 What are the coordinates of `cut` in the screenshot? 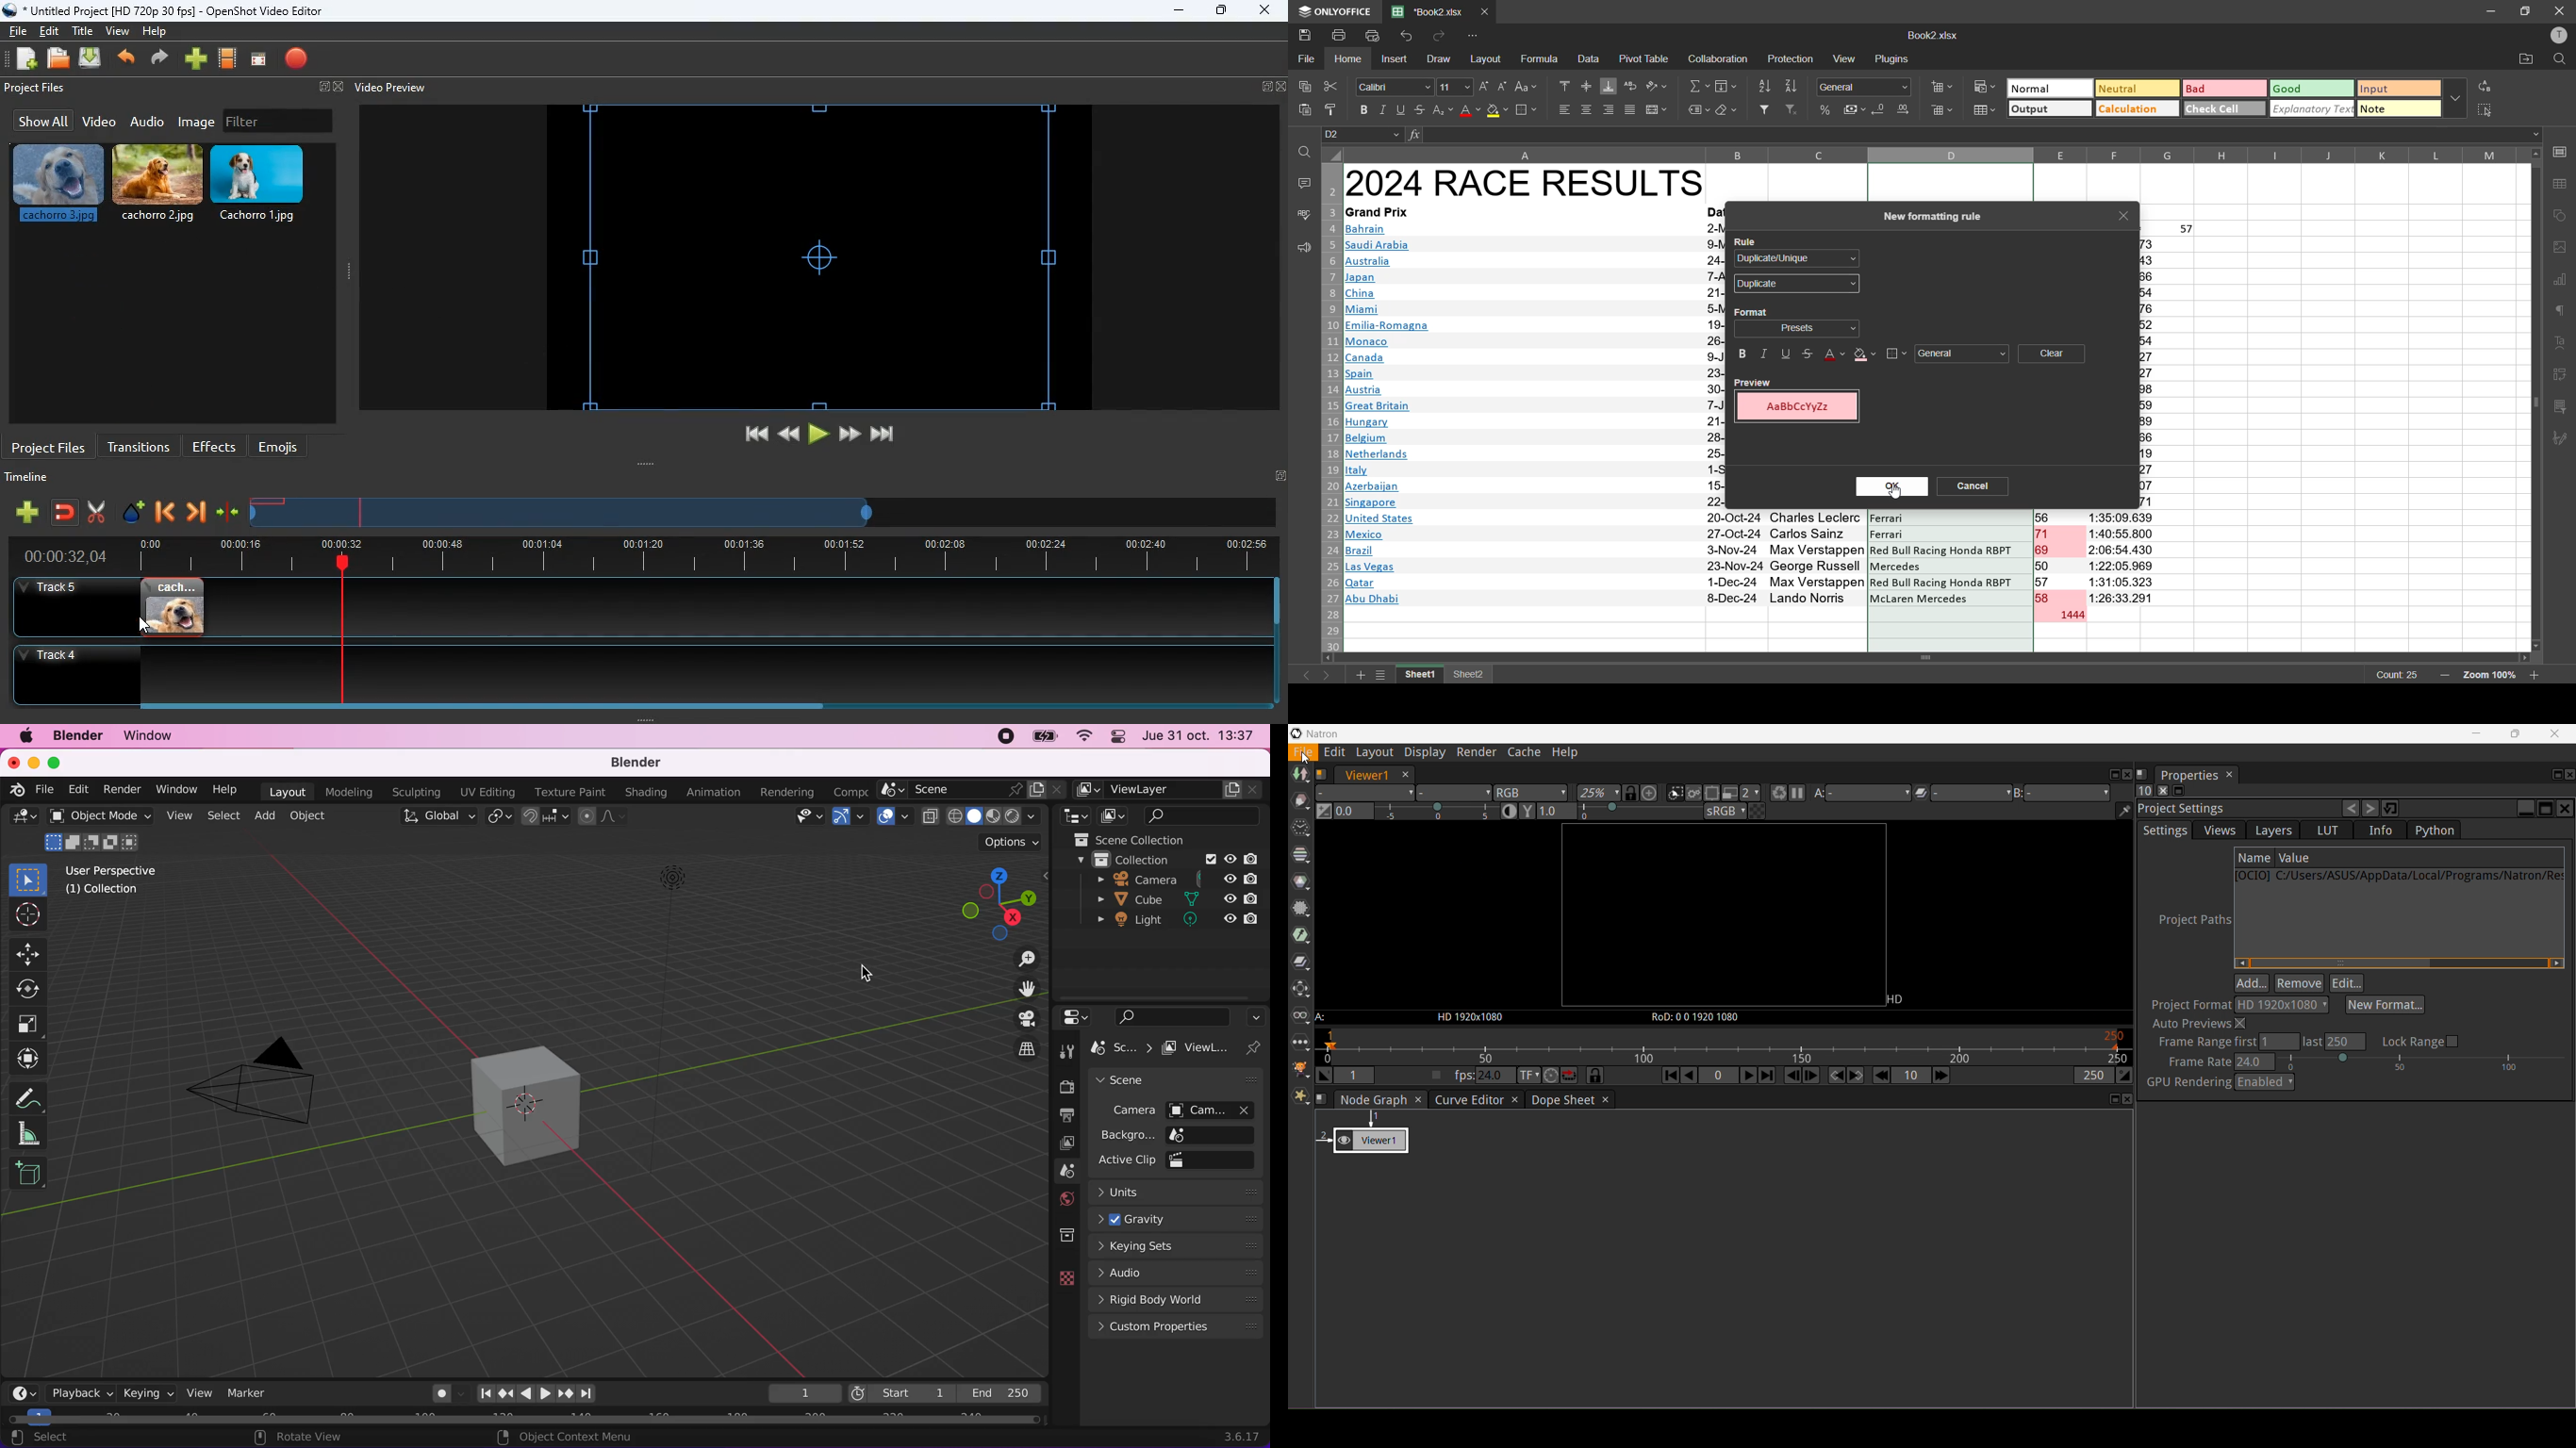 It's located at (96, 512).